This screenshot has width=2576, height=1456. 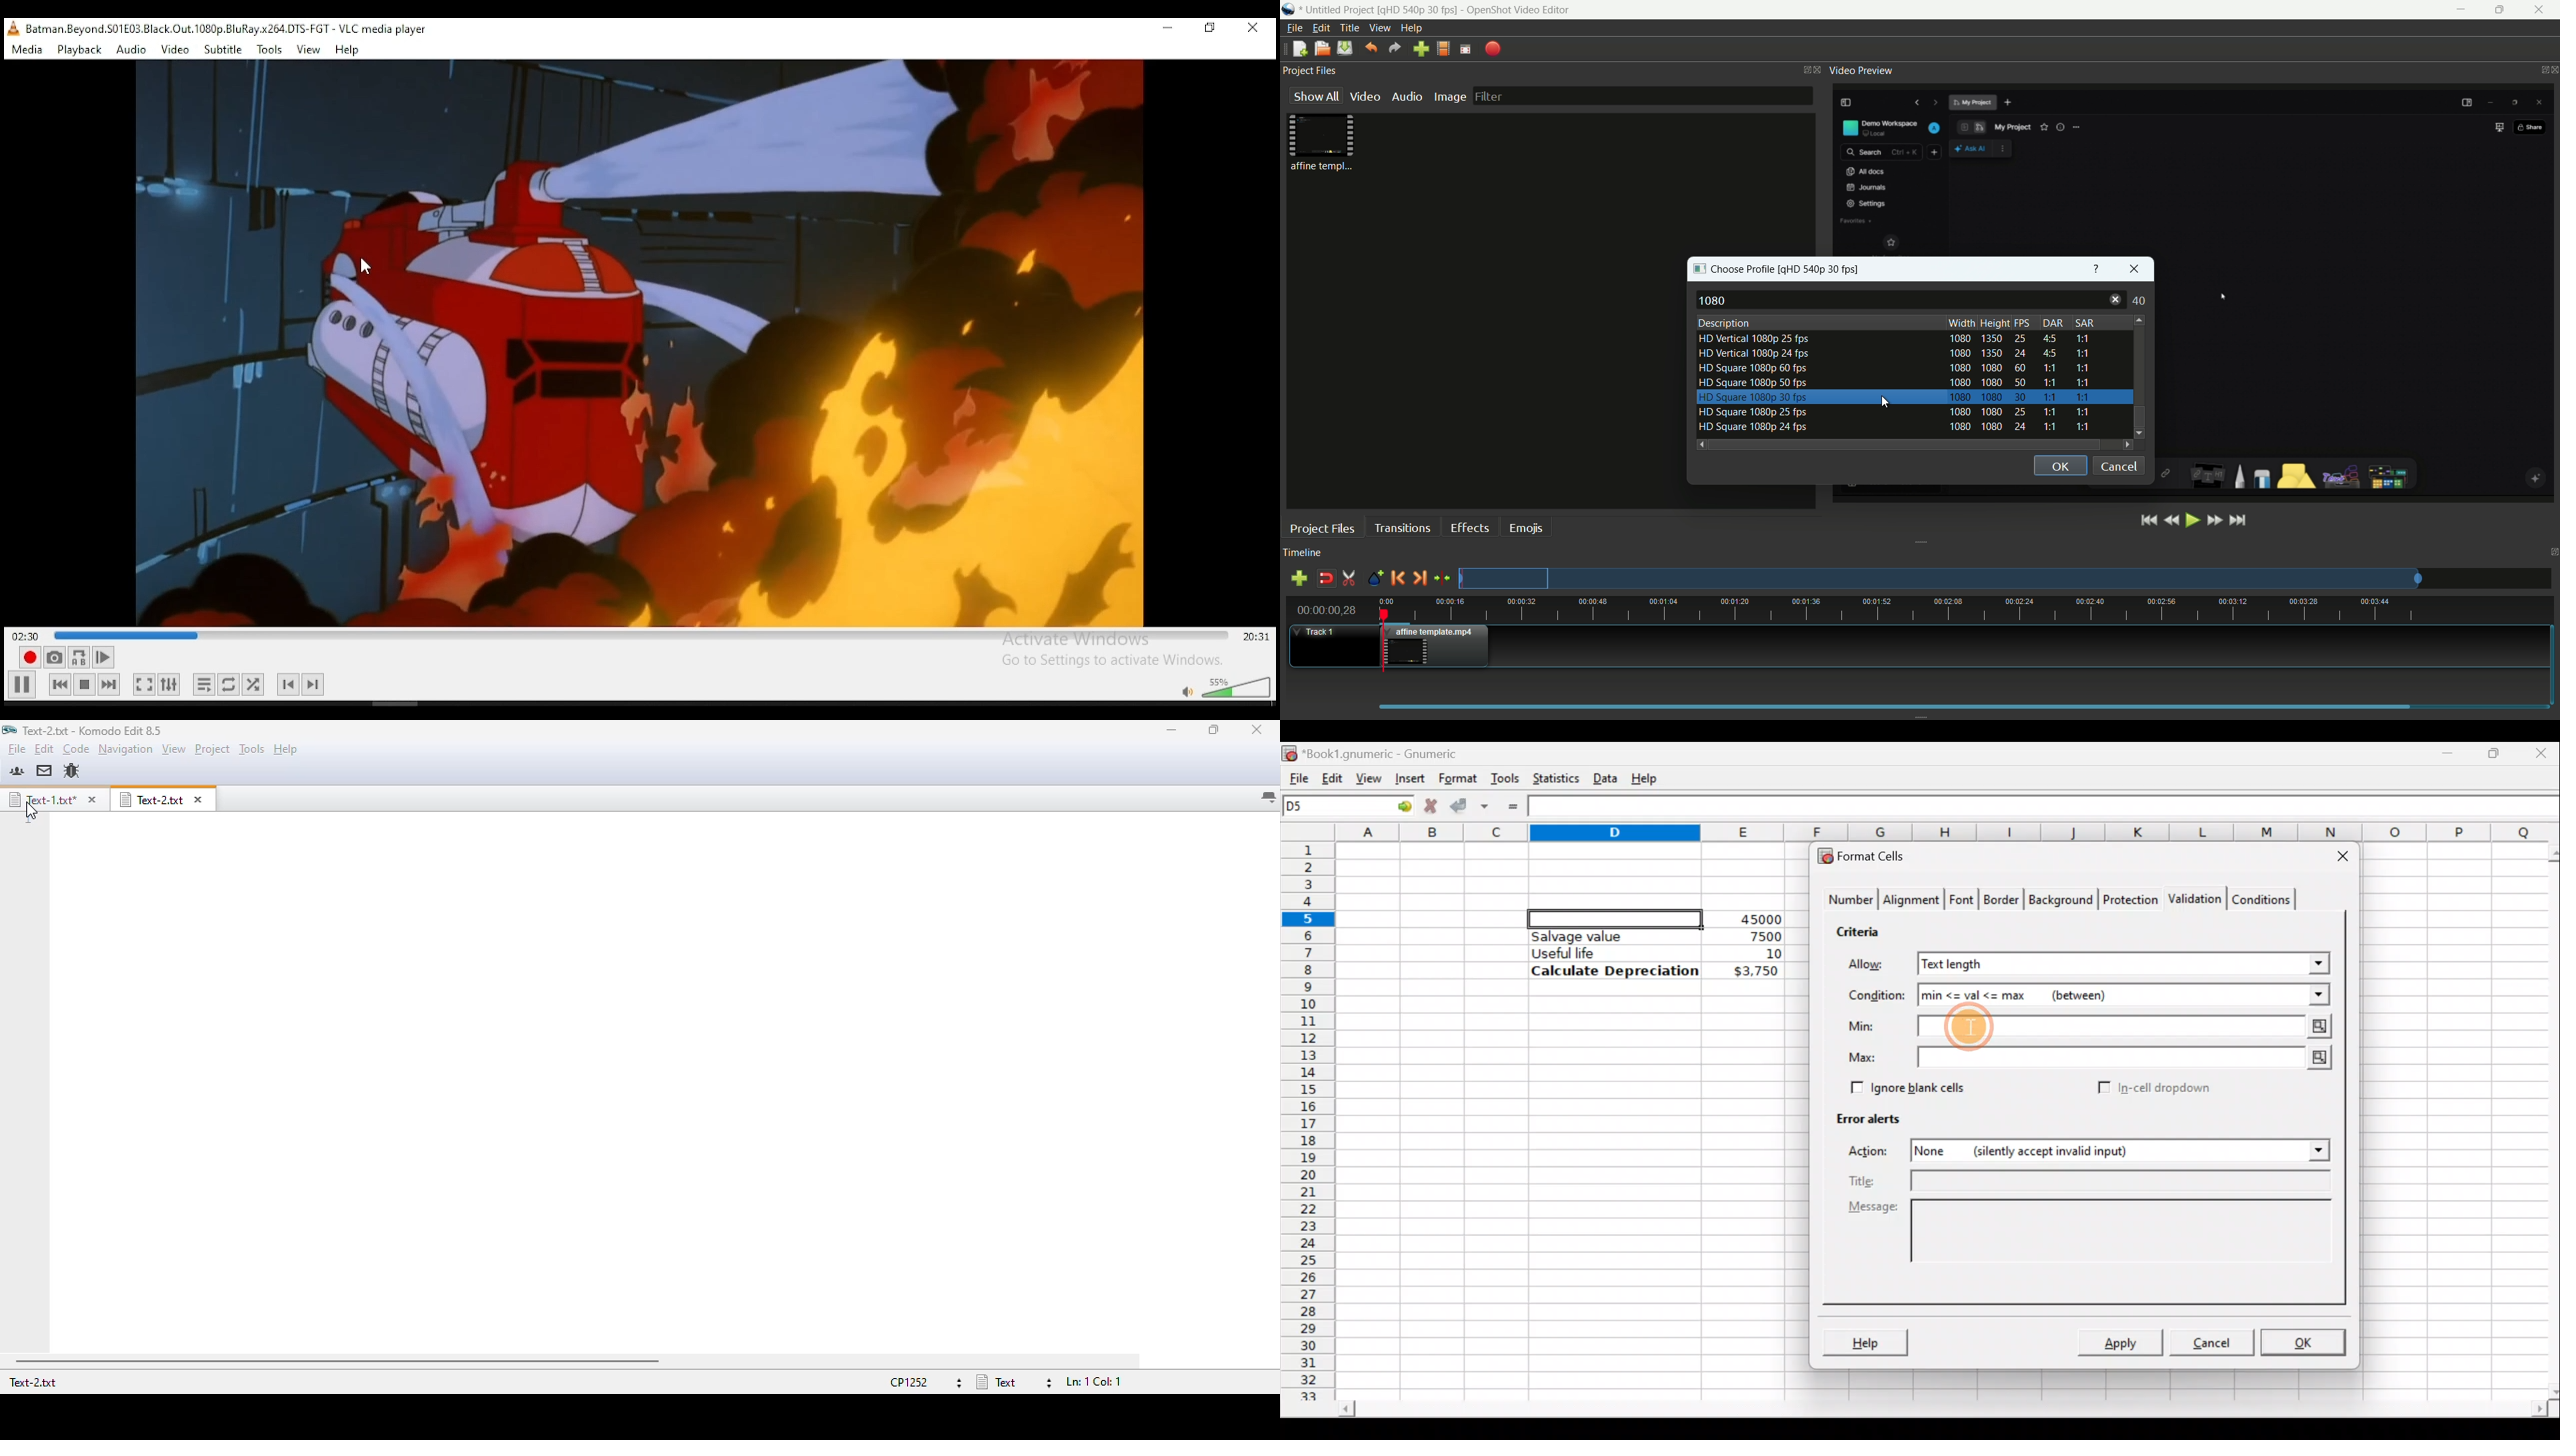 I want to click on help, so click(x=347, y=50).